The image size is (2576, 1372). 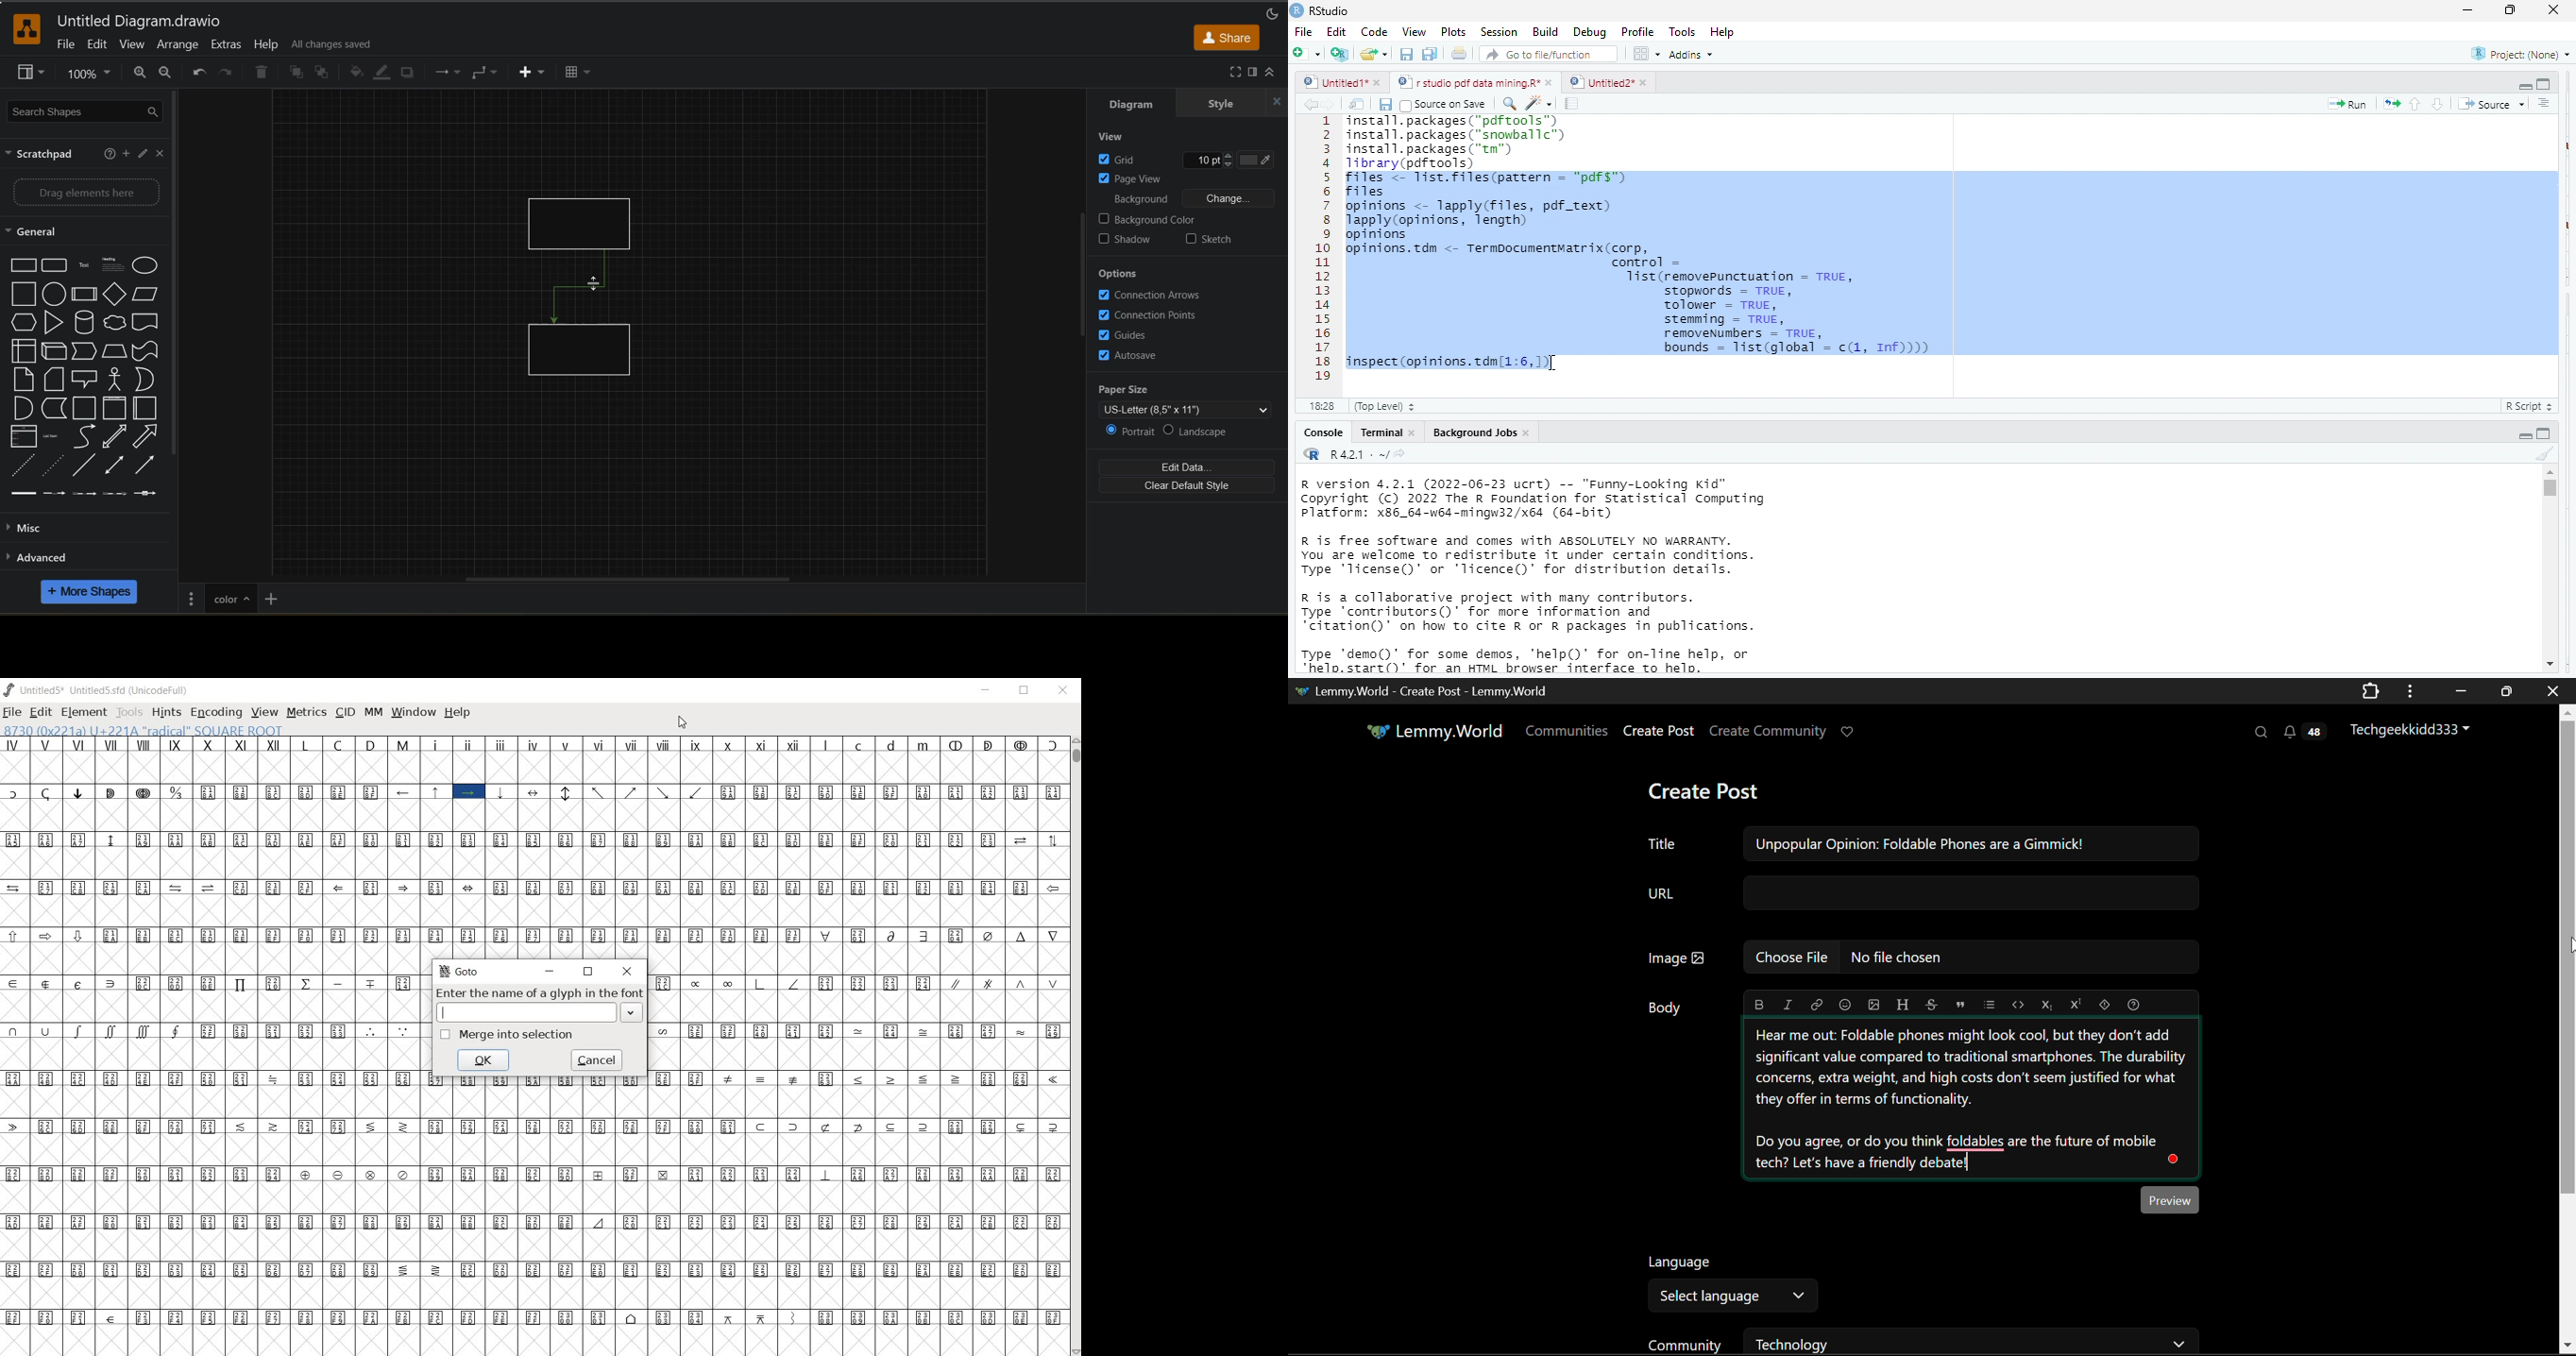 I want to click on cursor, so click(x=594, y=282).